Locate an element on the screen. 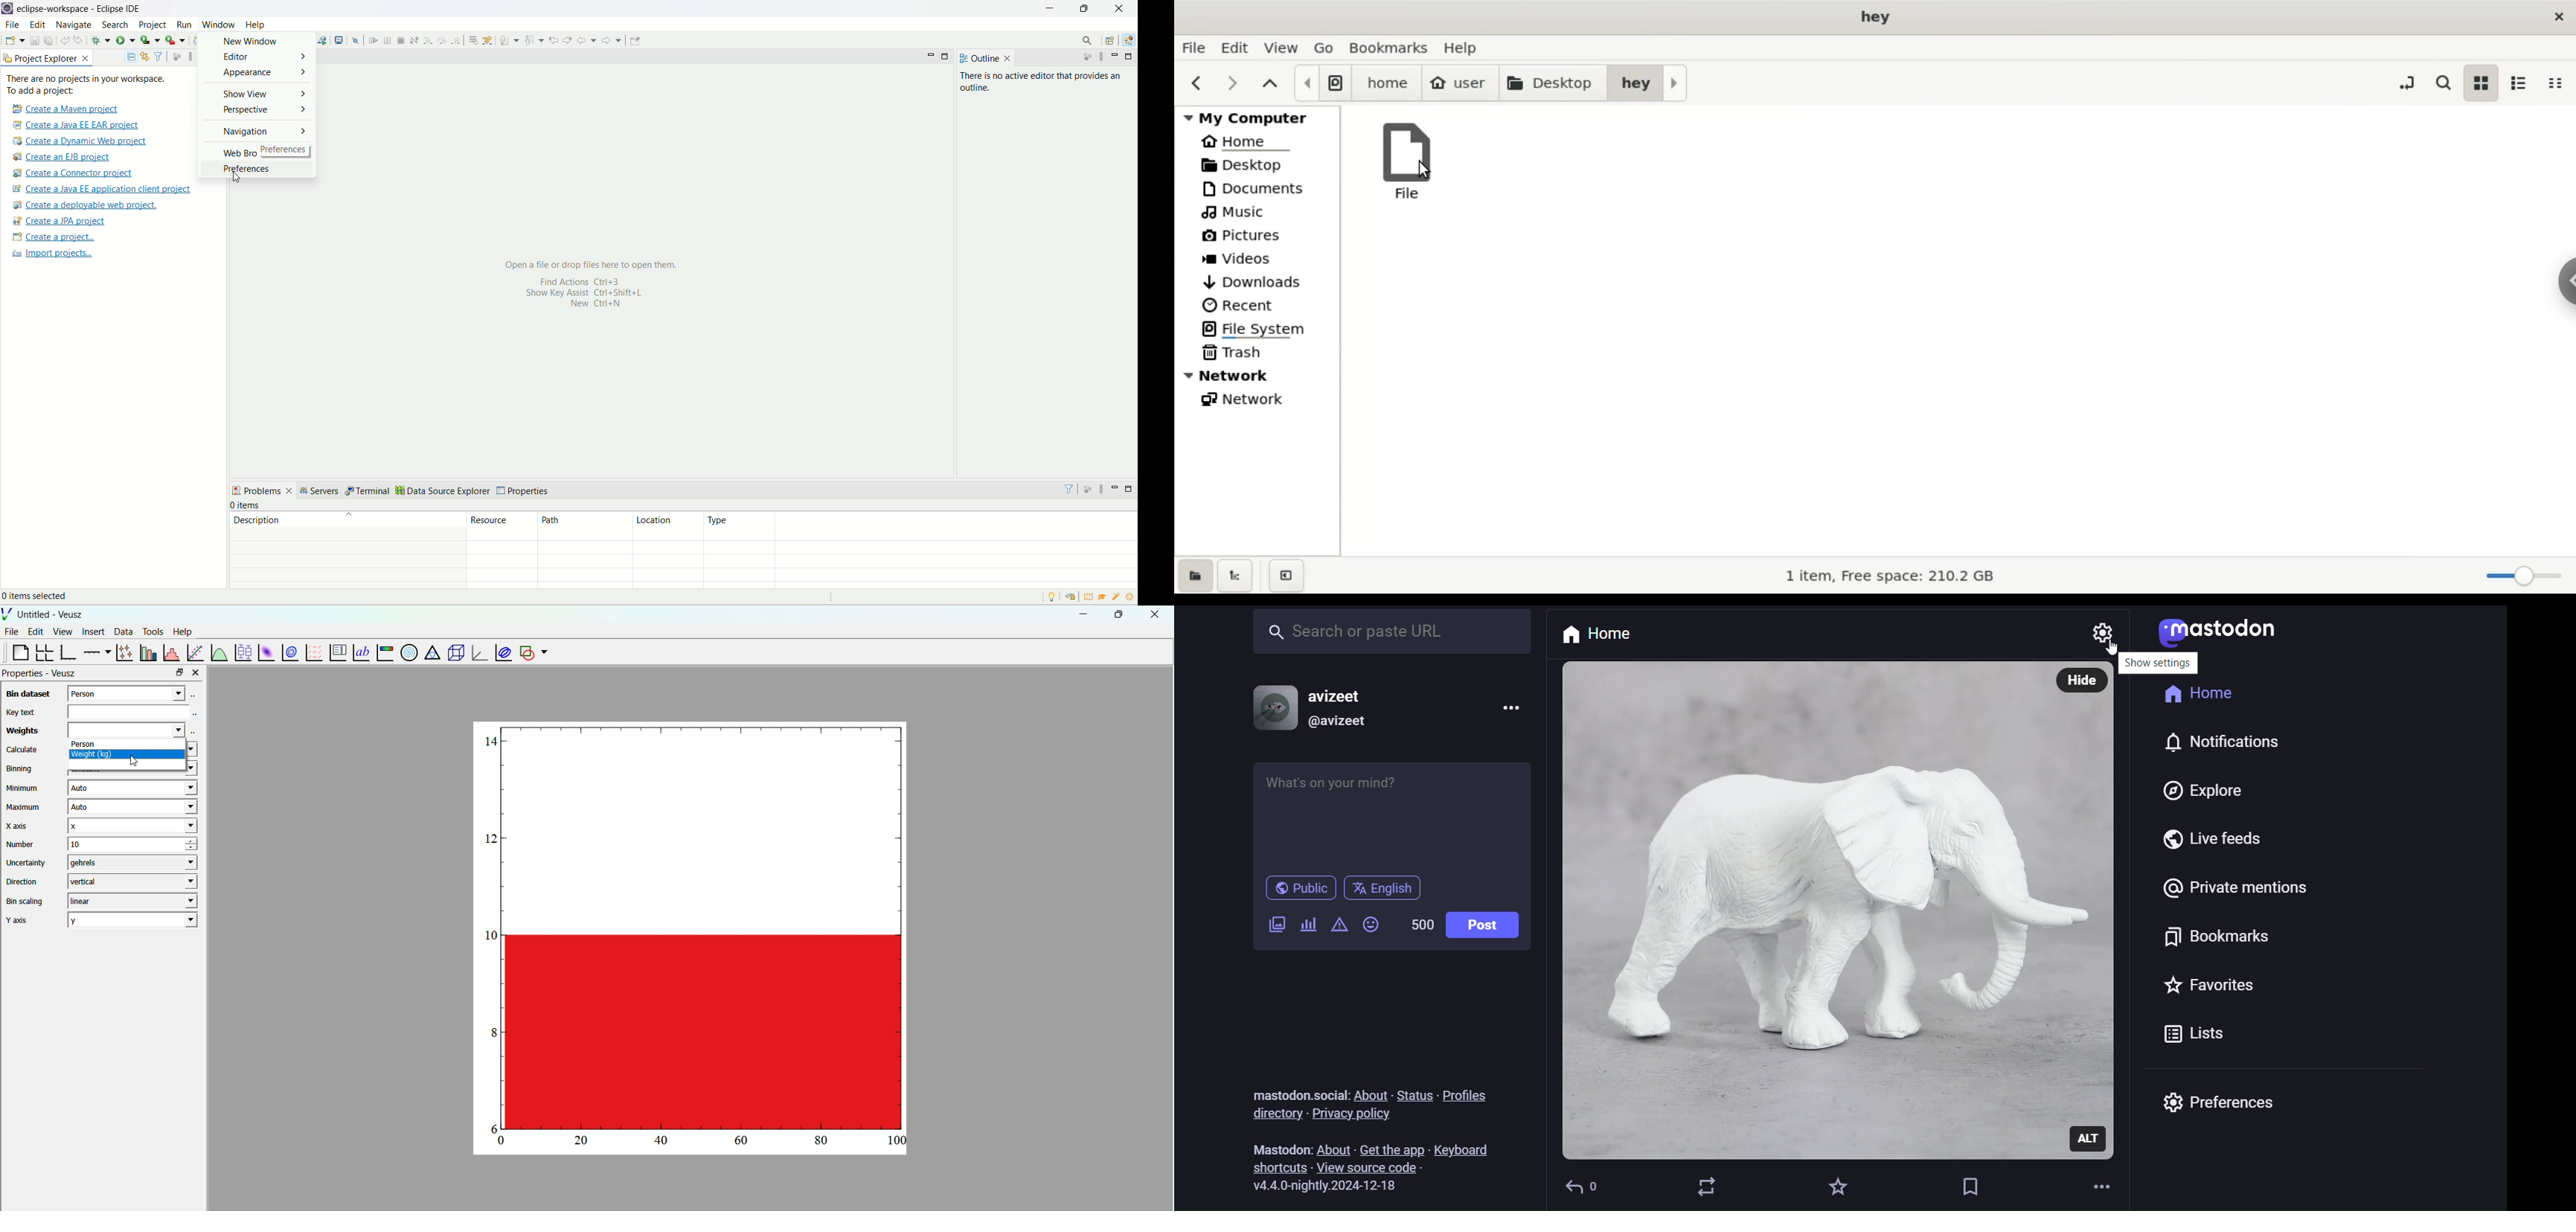 The width and height of the screenshot is (2576, 1232). filters is located at coordinates (1069, 488).